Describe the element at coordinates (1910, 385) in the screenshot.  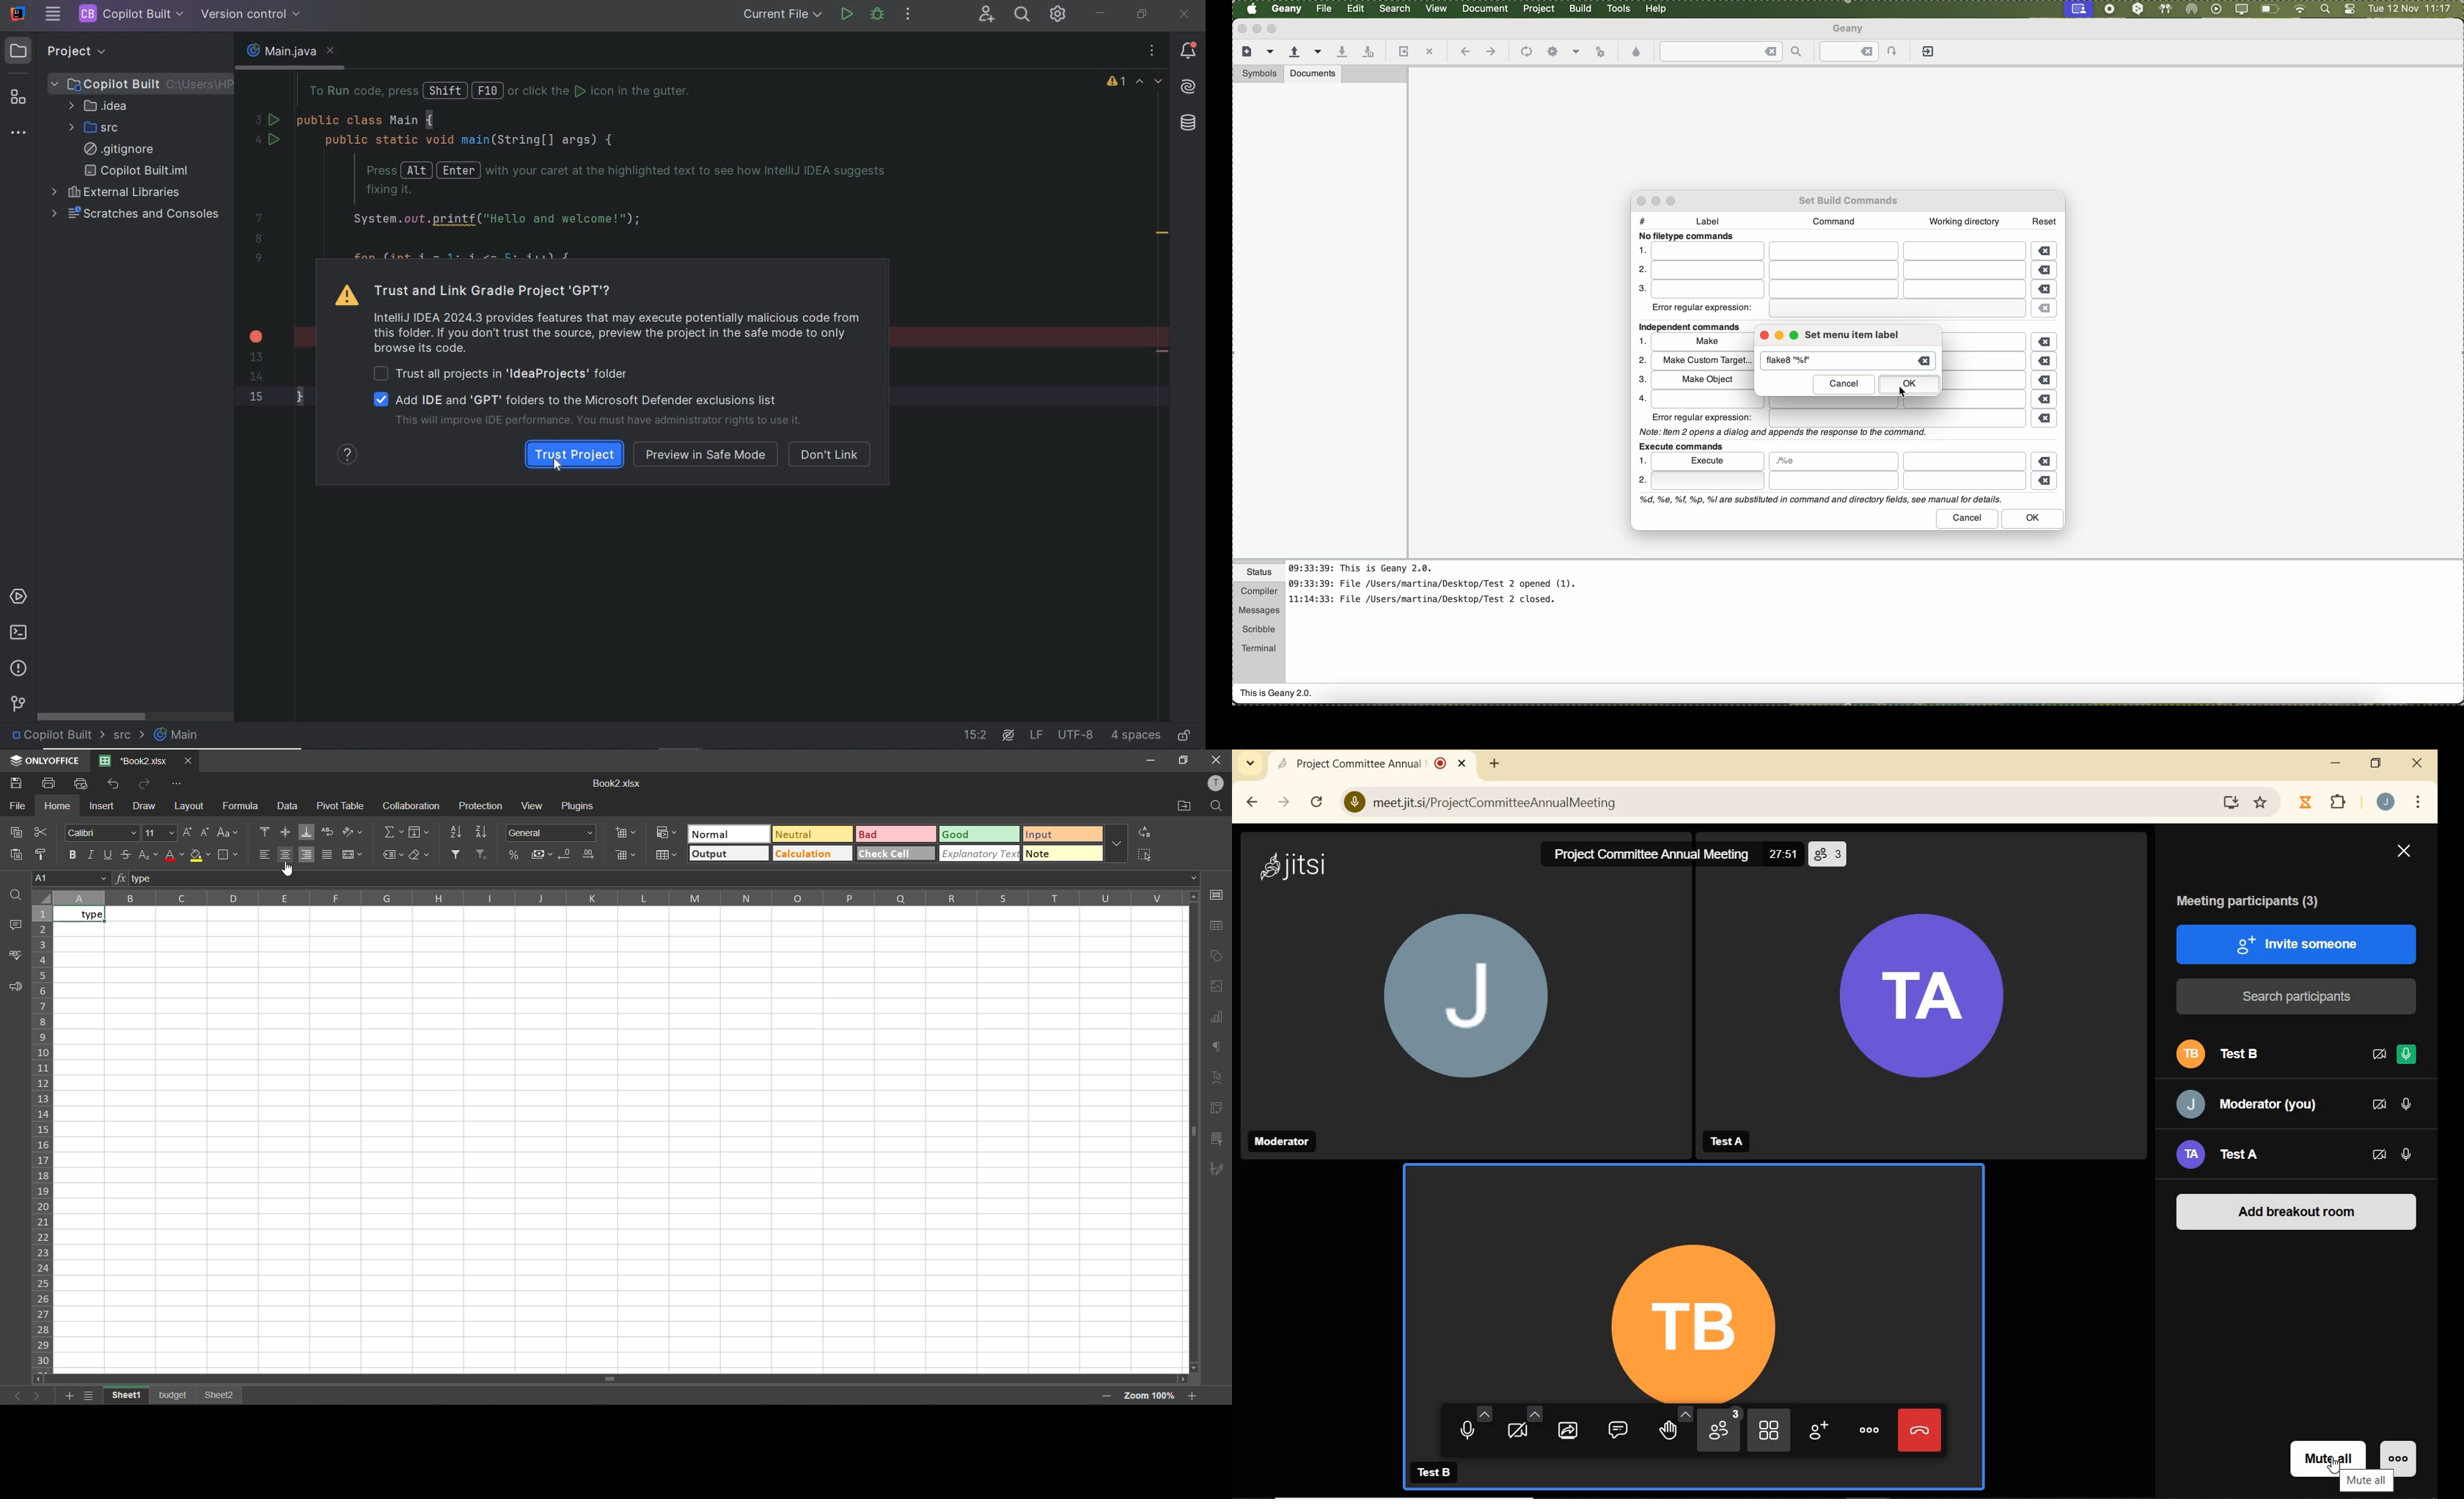
I see `click on OK button` at that location.